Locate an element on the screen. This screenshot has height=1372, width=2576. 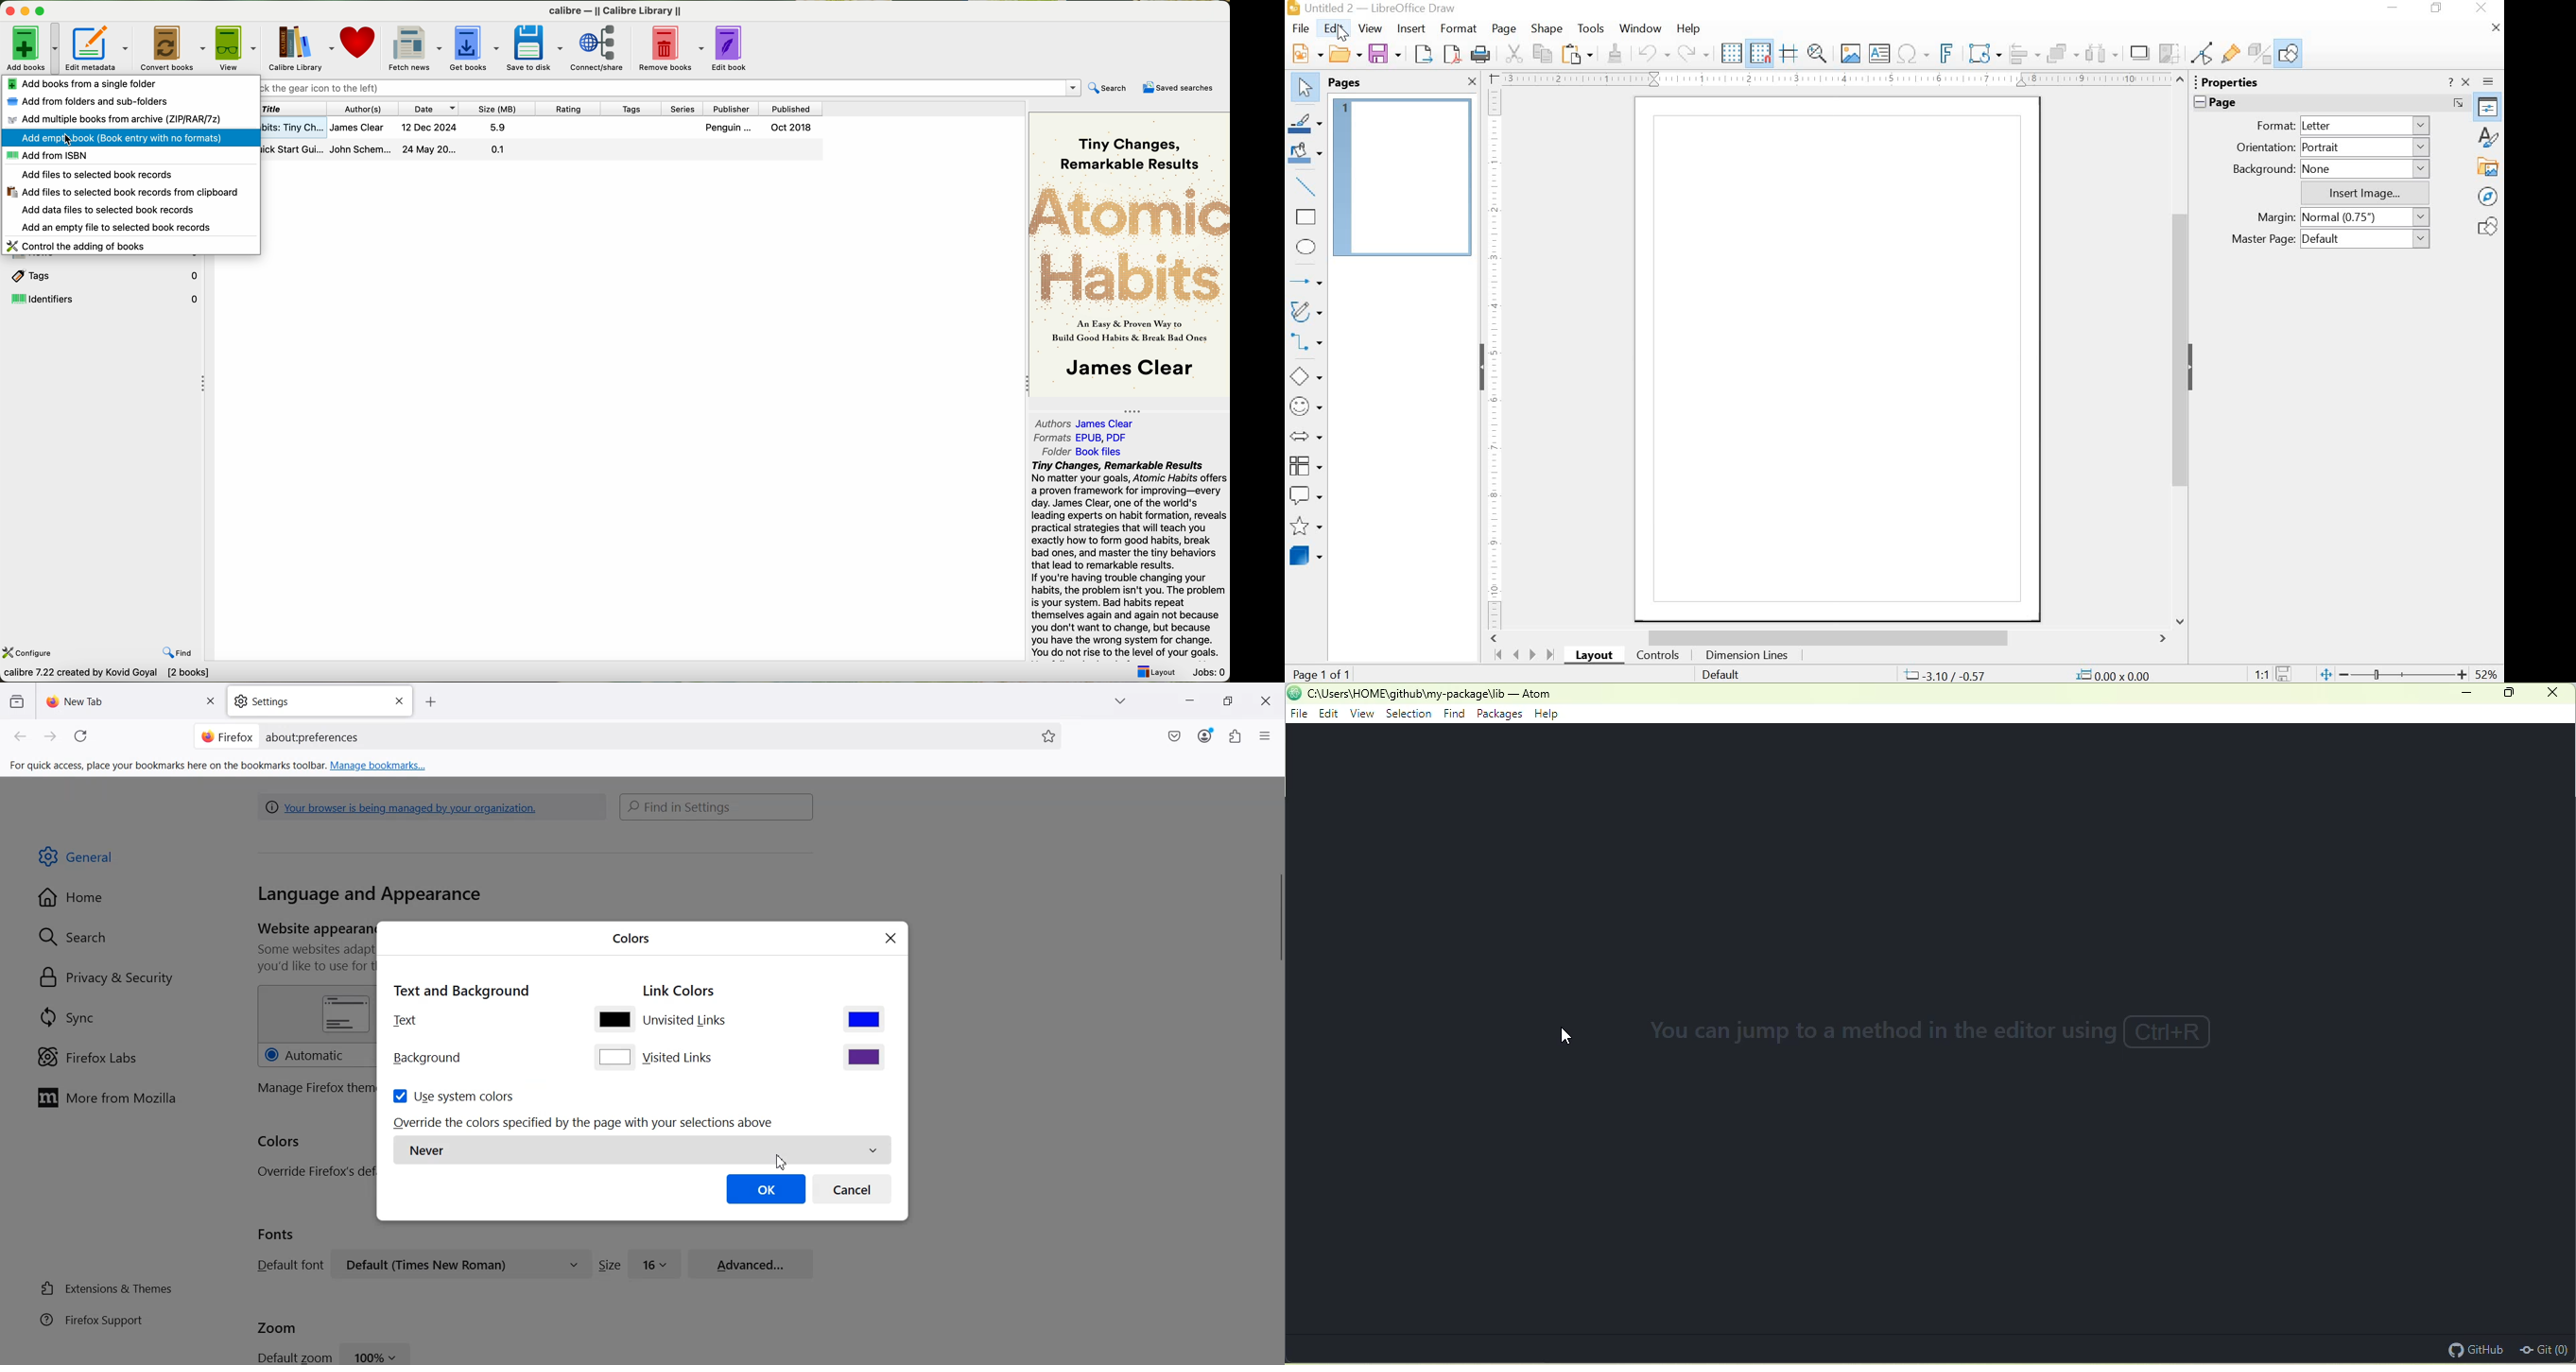
calibre library is located at coordinates (299, 47).